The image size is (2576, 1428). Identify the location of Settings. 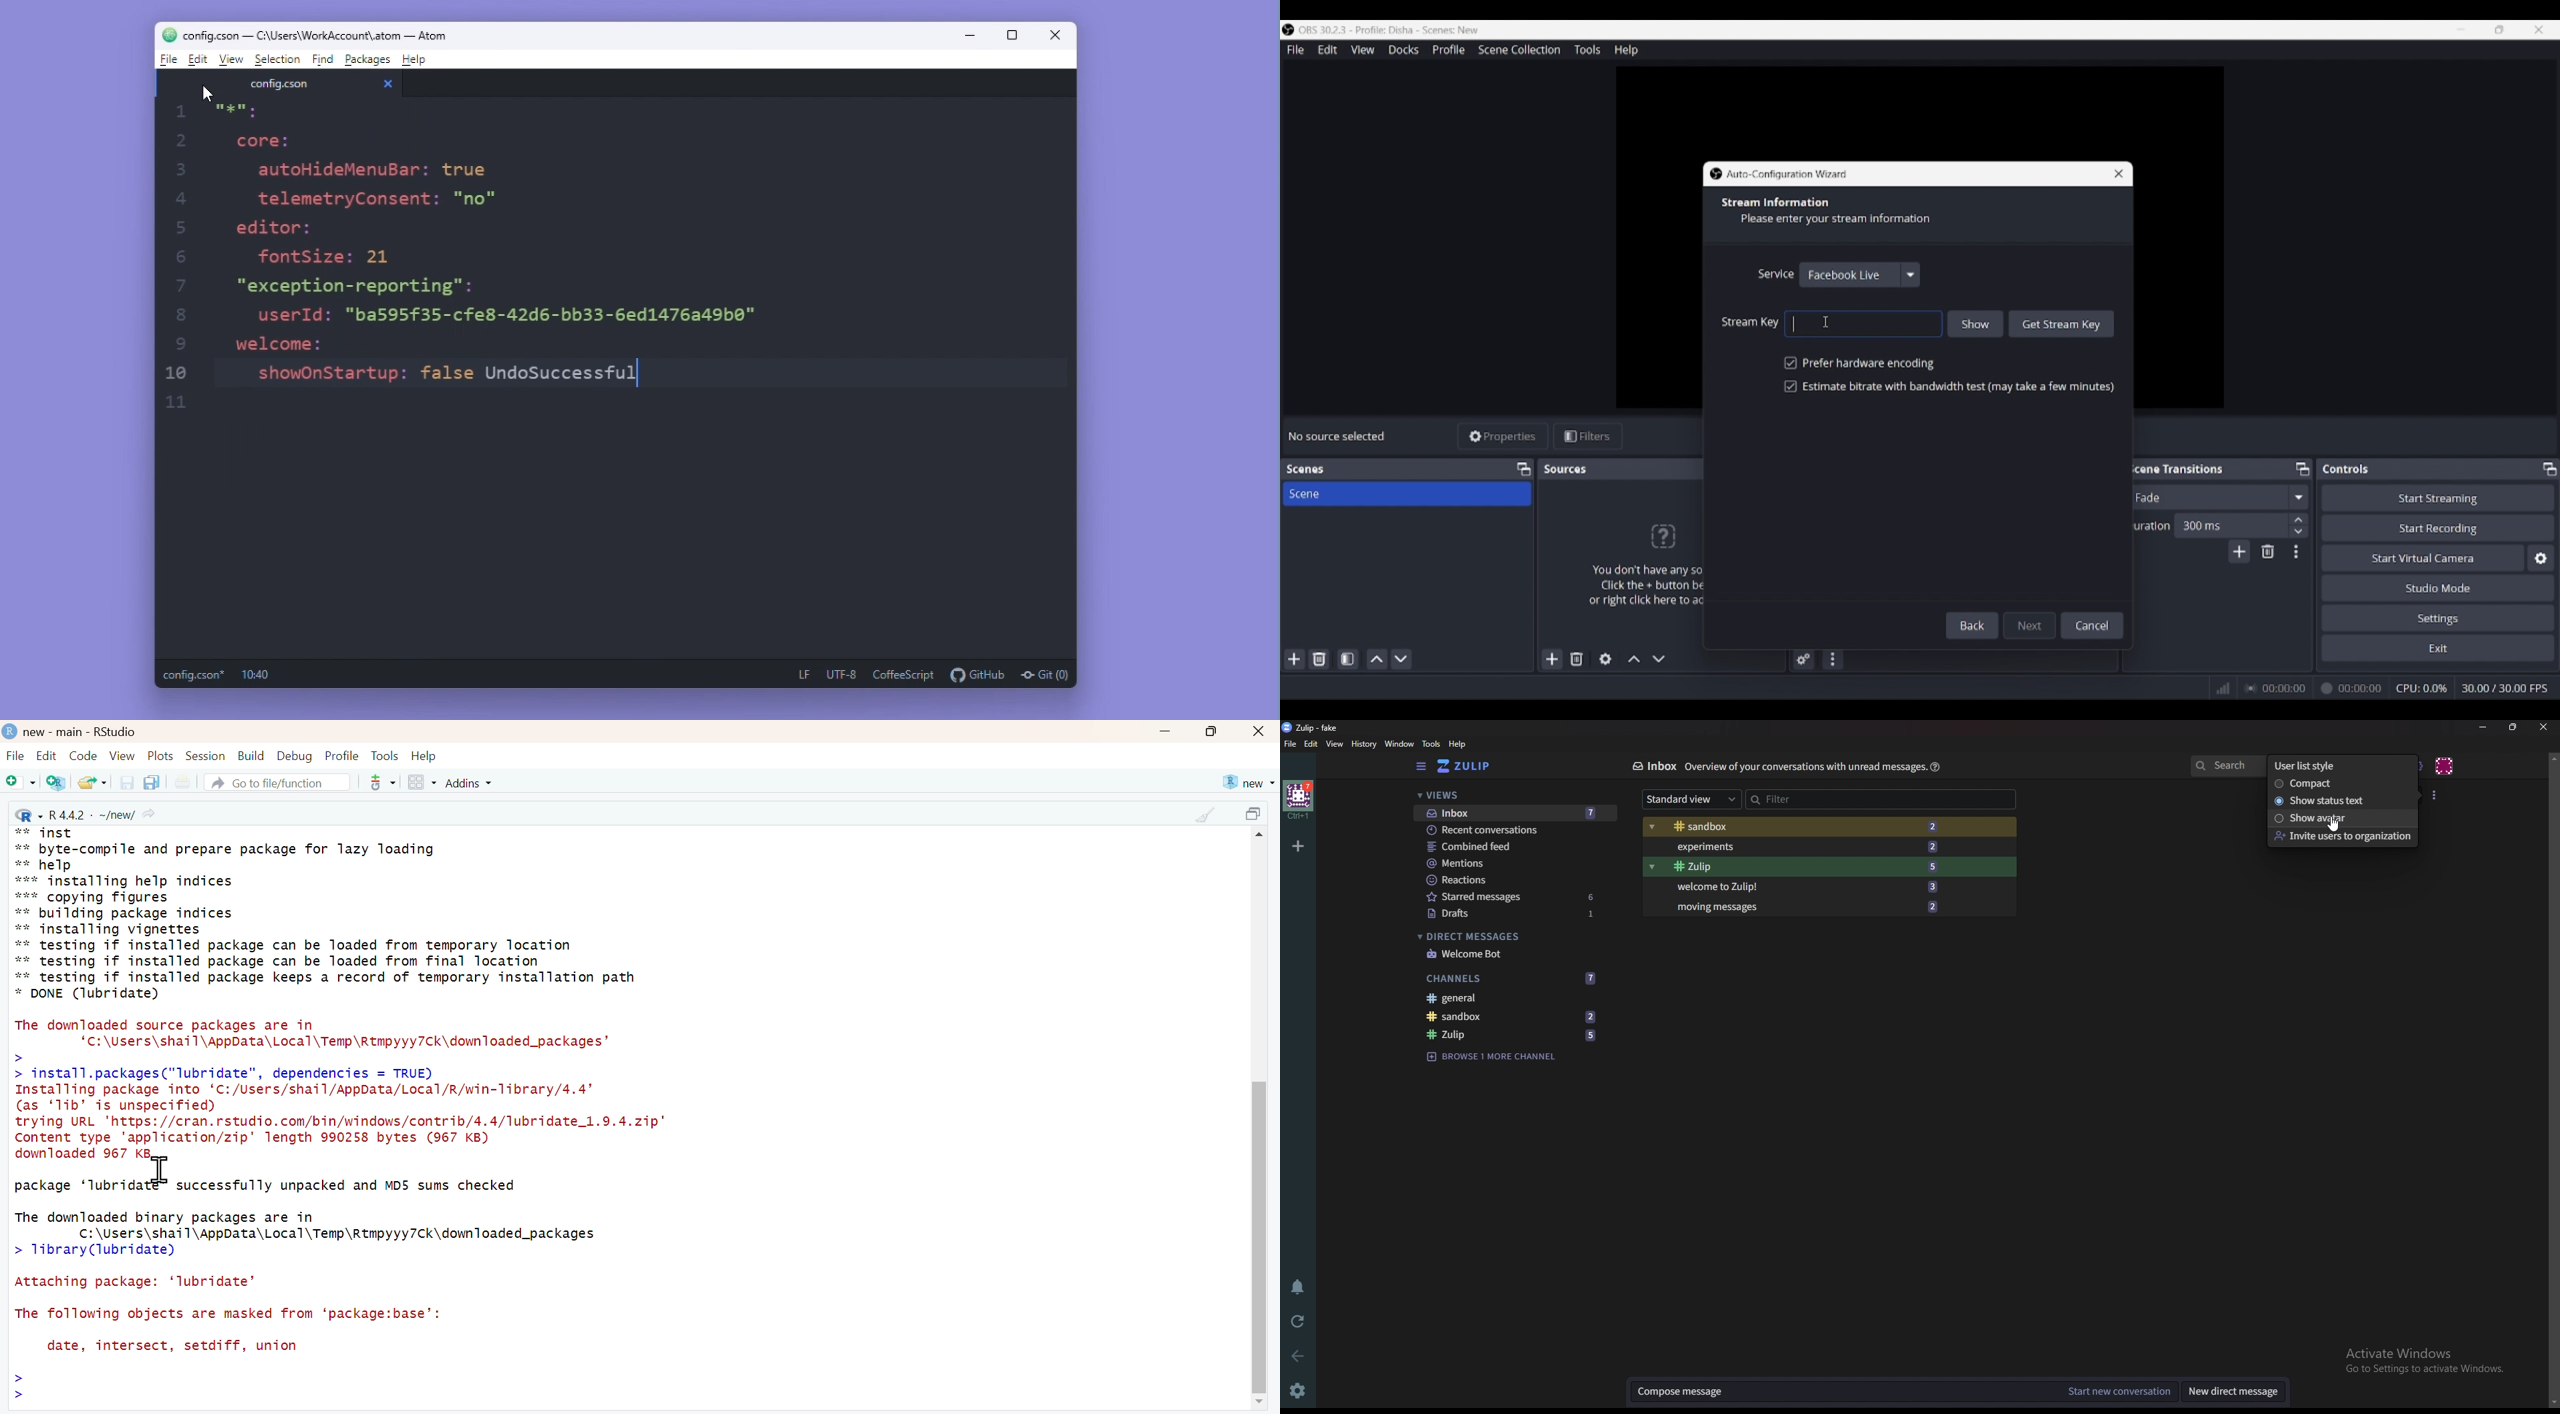
(2439, 617).